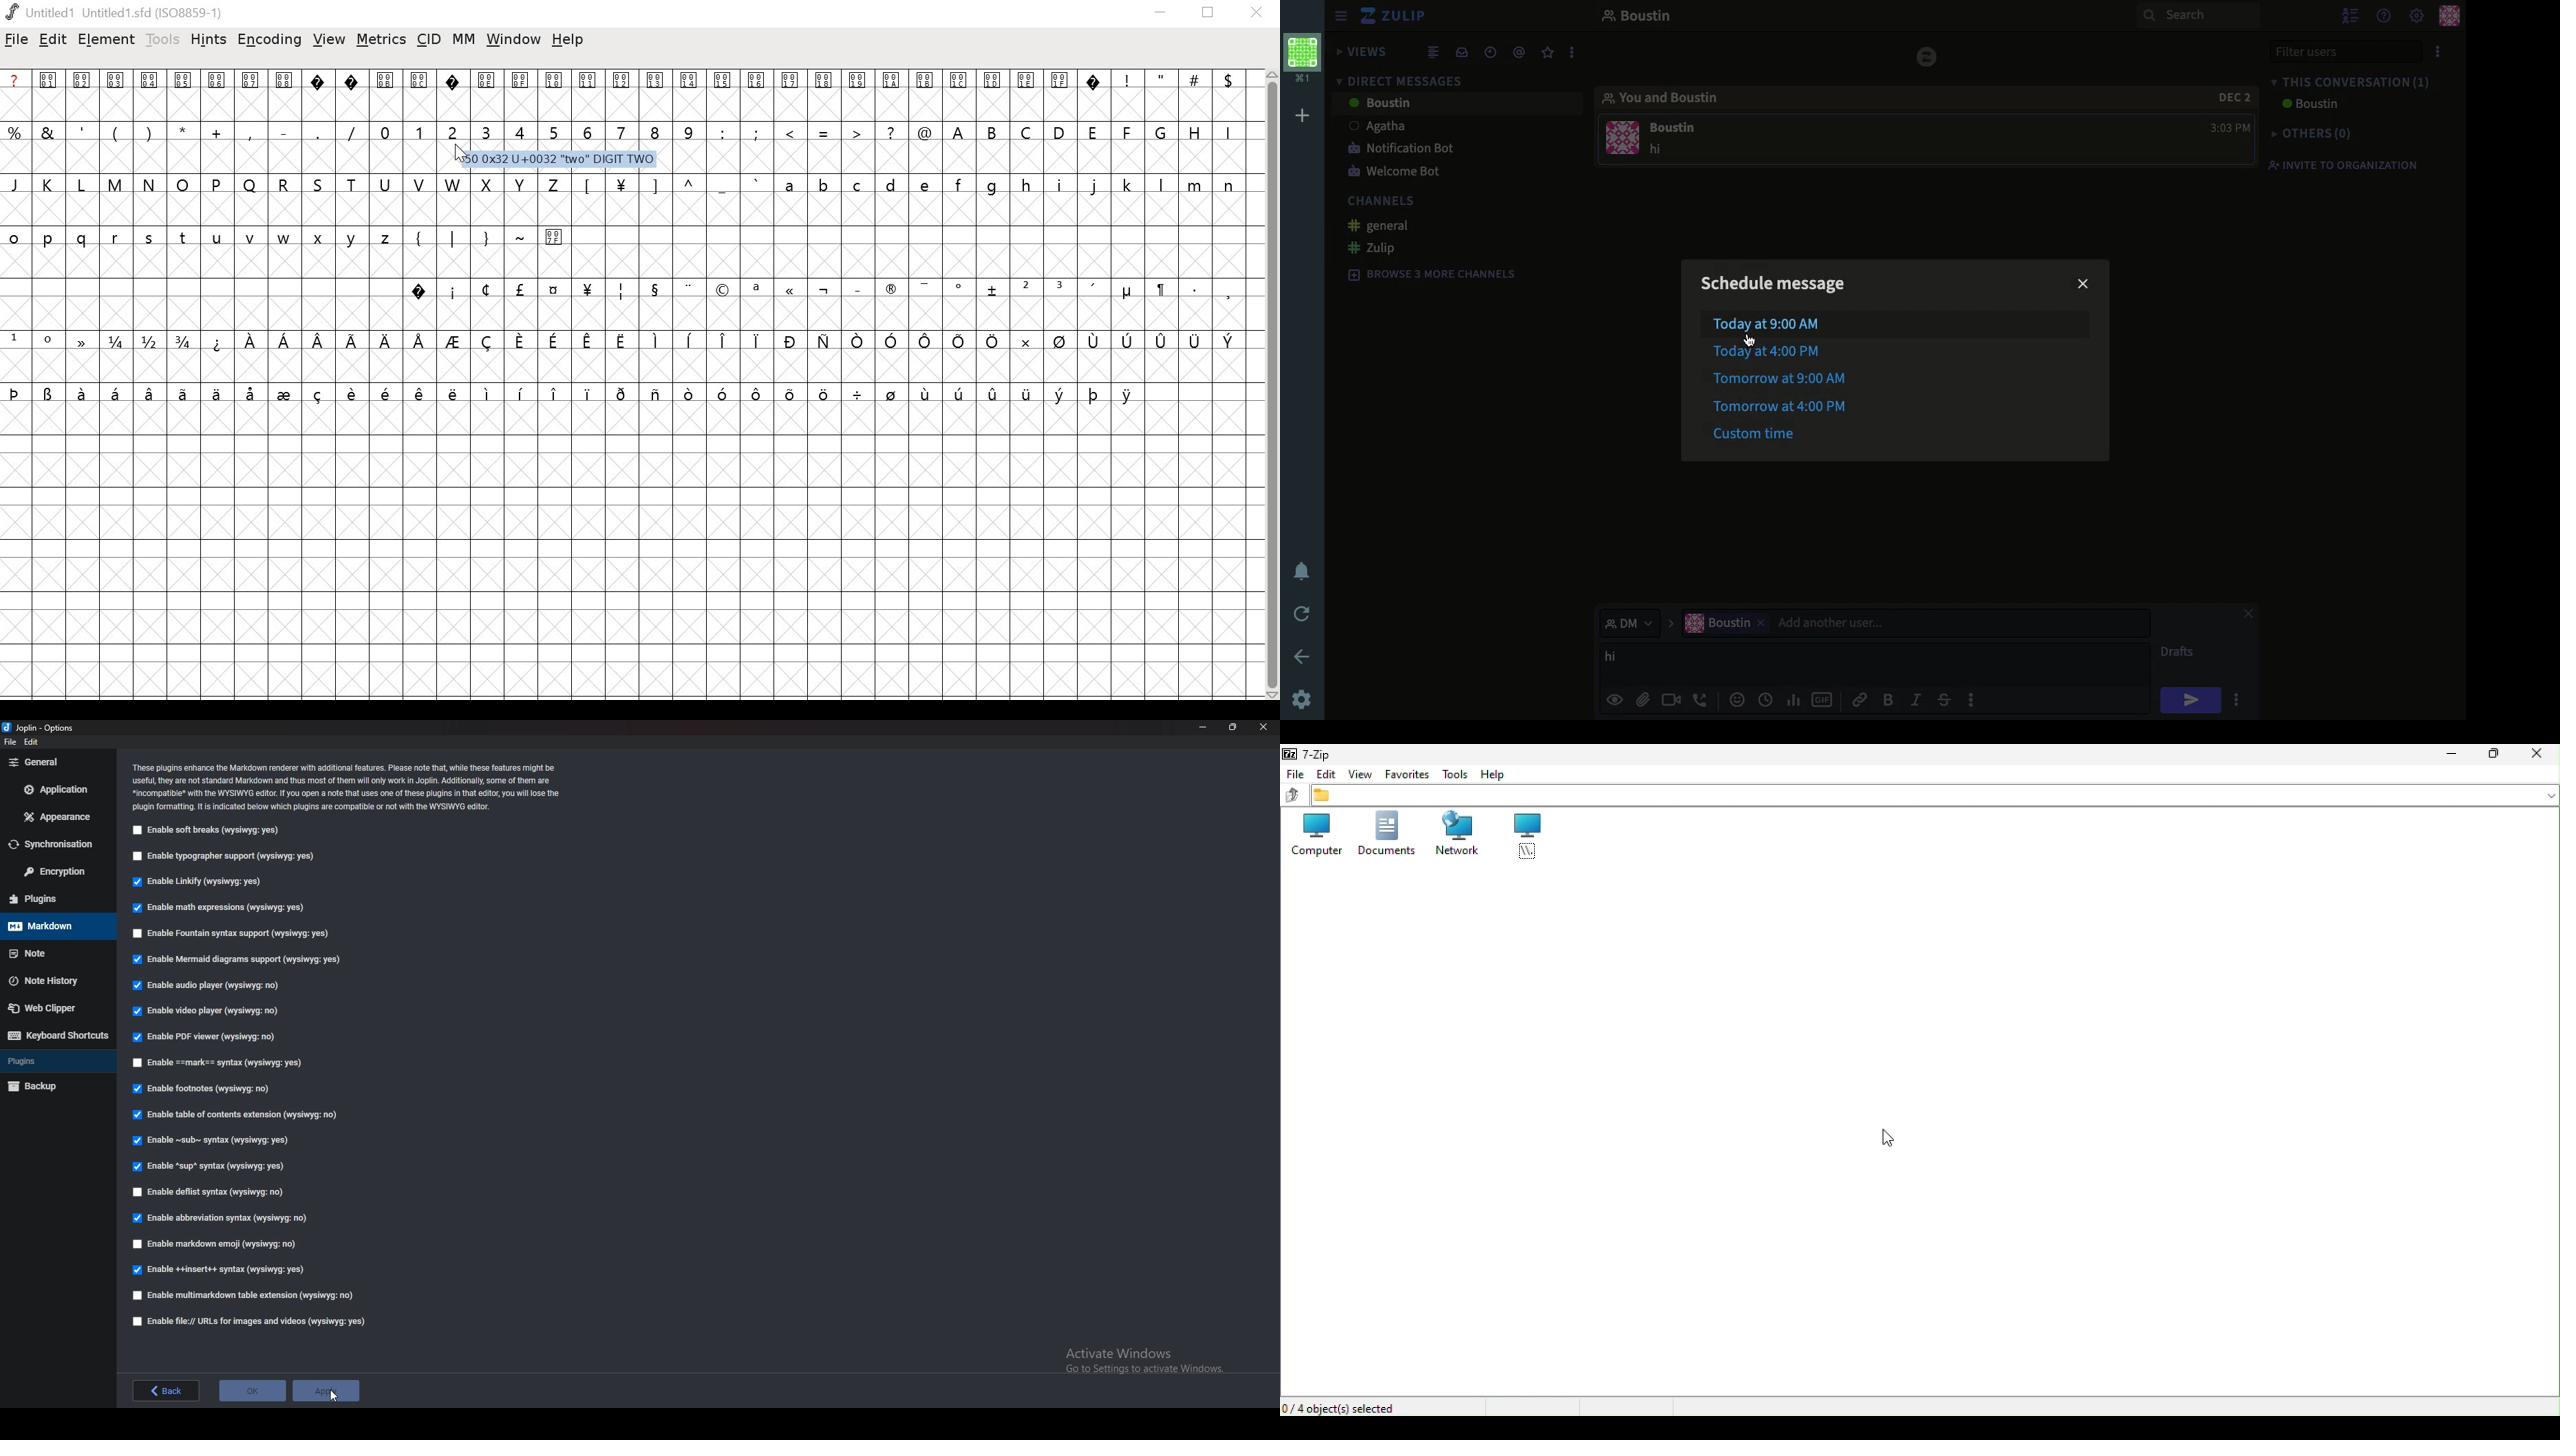 Image resolution: width=2576 pixels, height=1456 pixels. What do you see at coordinates (1764, 625) in the screenshot?
I see `remove` at bounding box center [1764, 625].